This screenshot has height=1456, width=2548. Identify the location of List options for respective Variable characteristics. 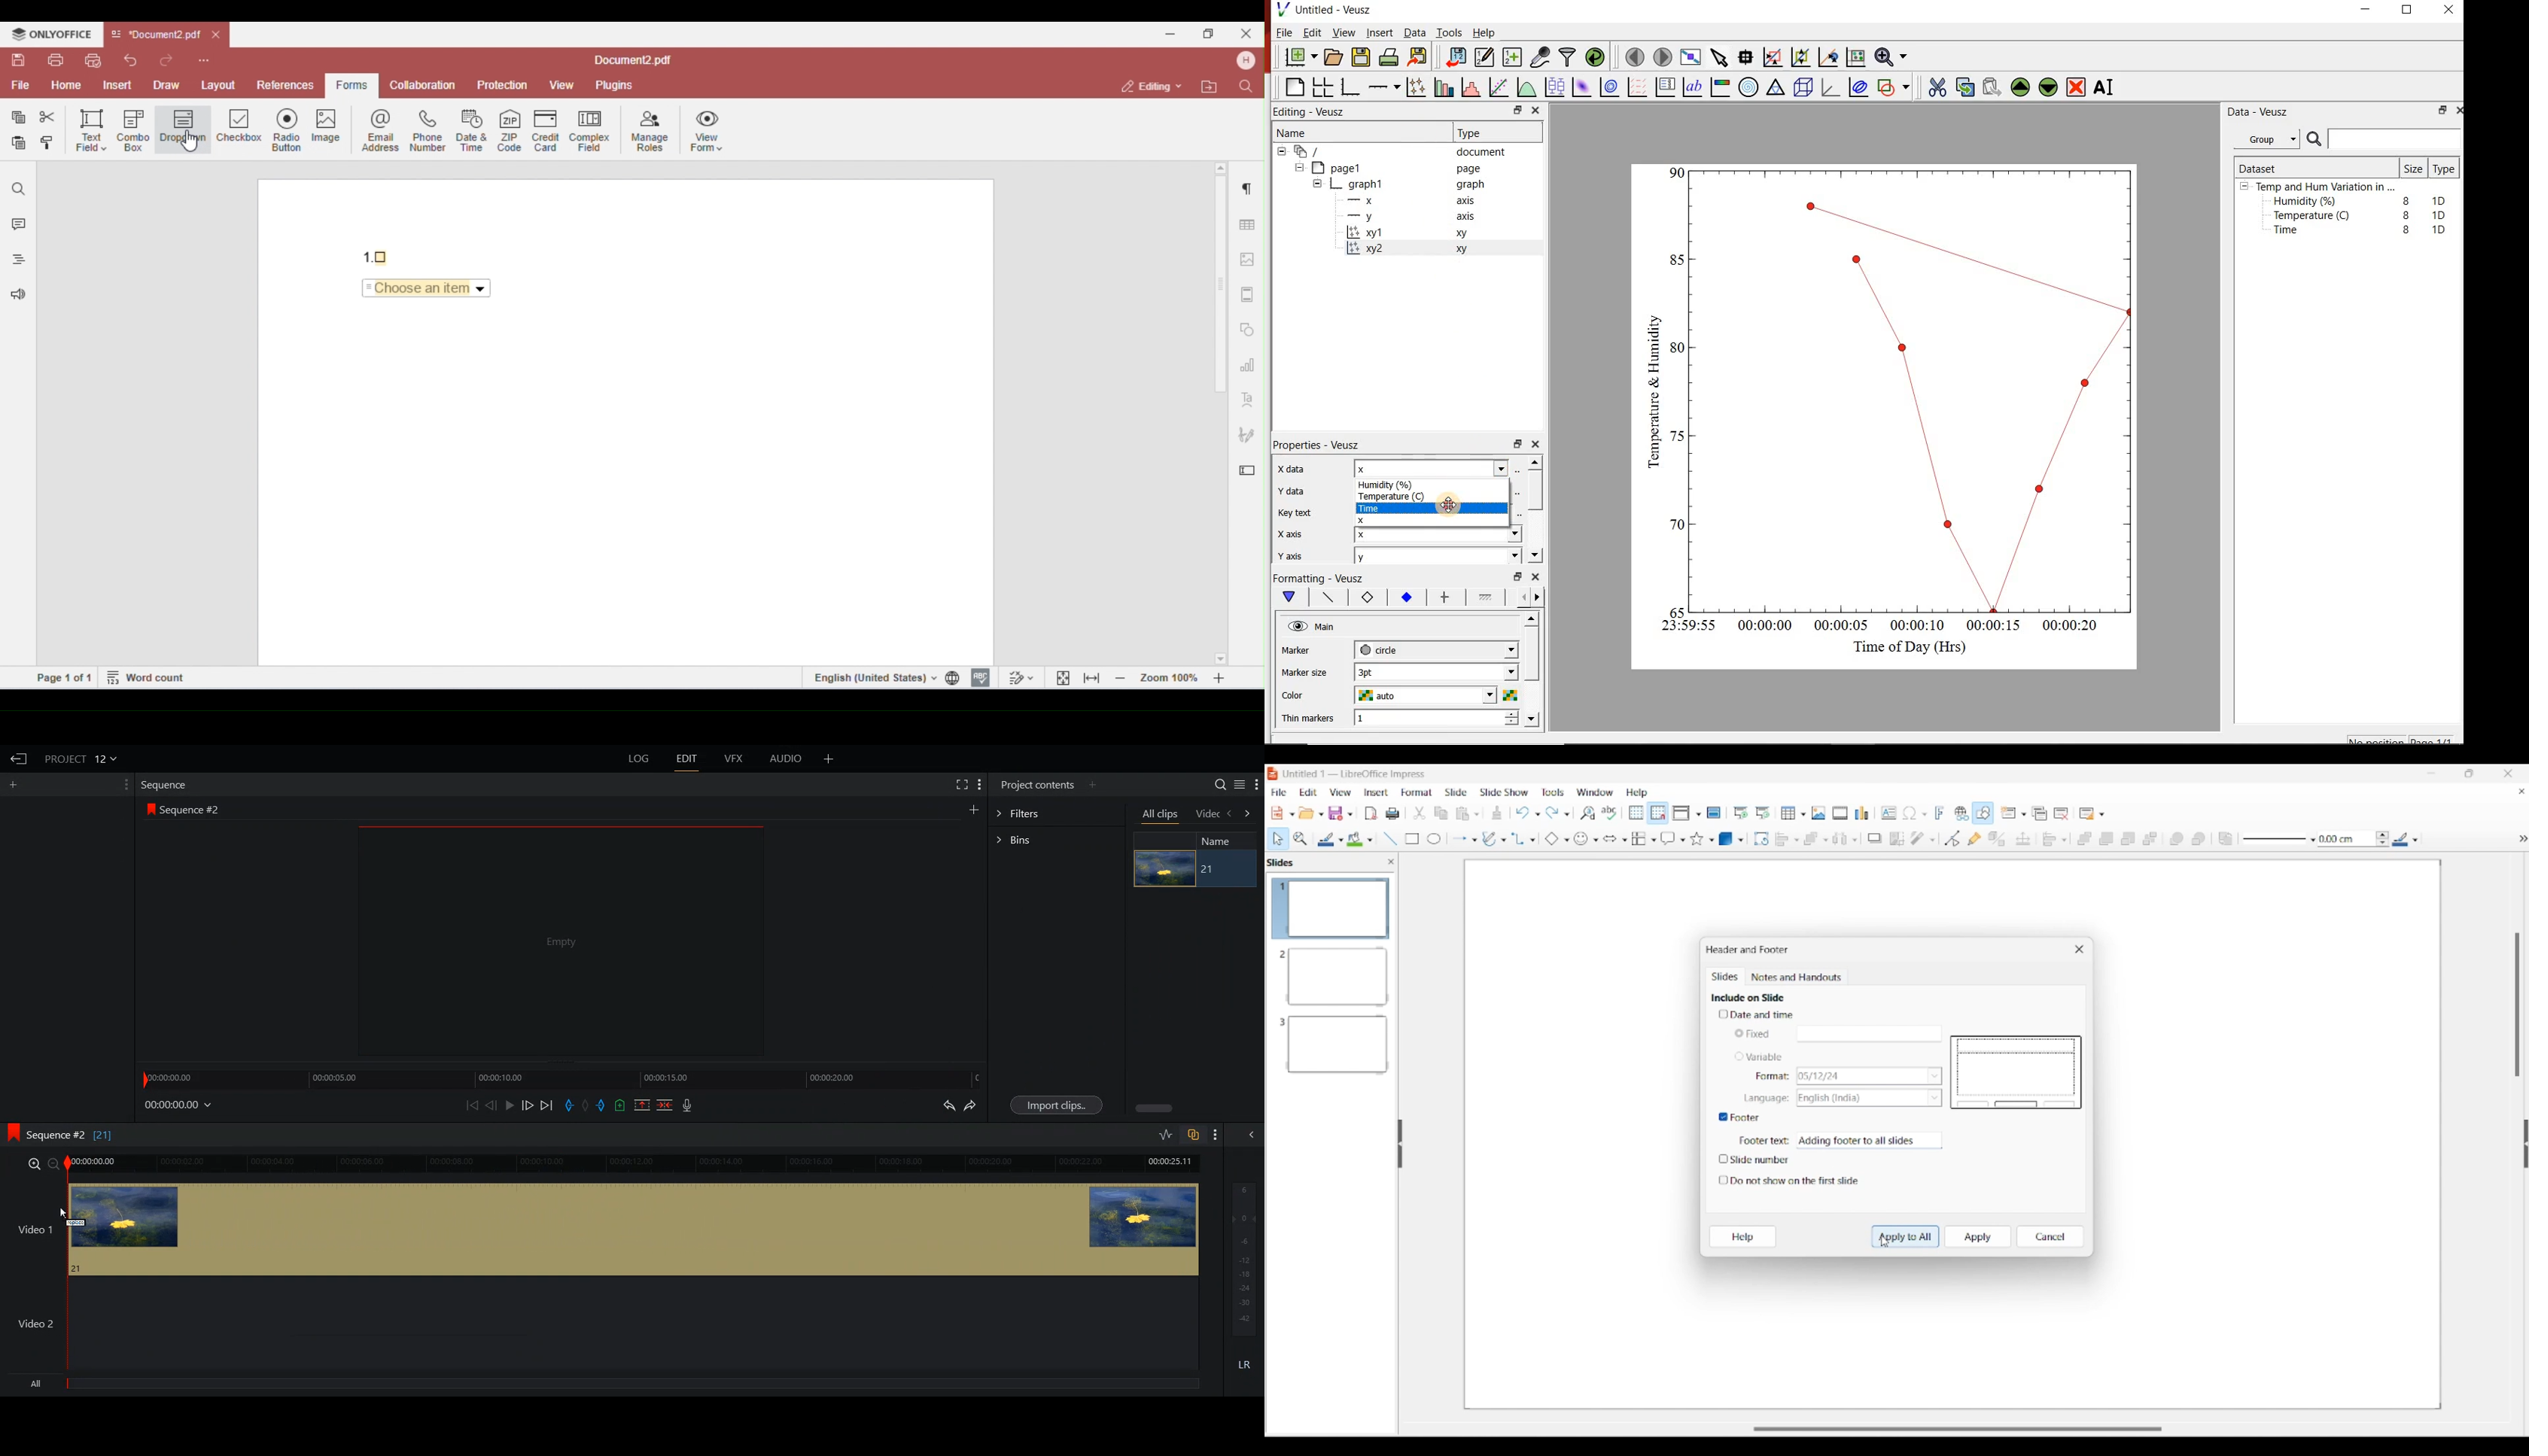
(1870, 1087).